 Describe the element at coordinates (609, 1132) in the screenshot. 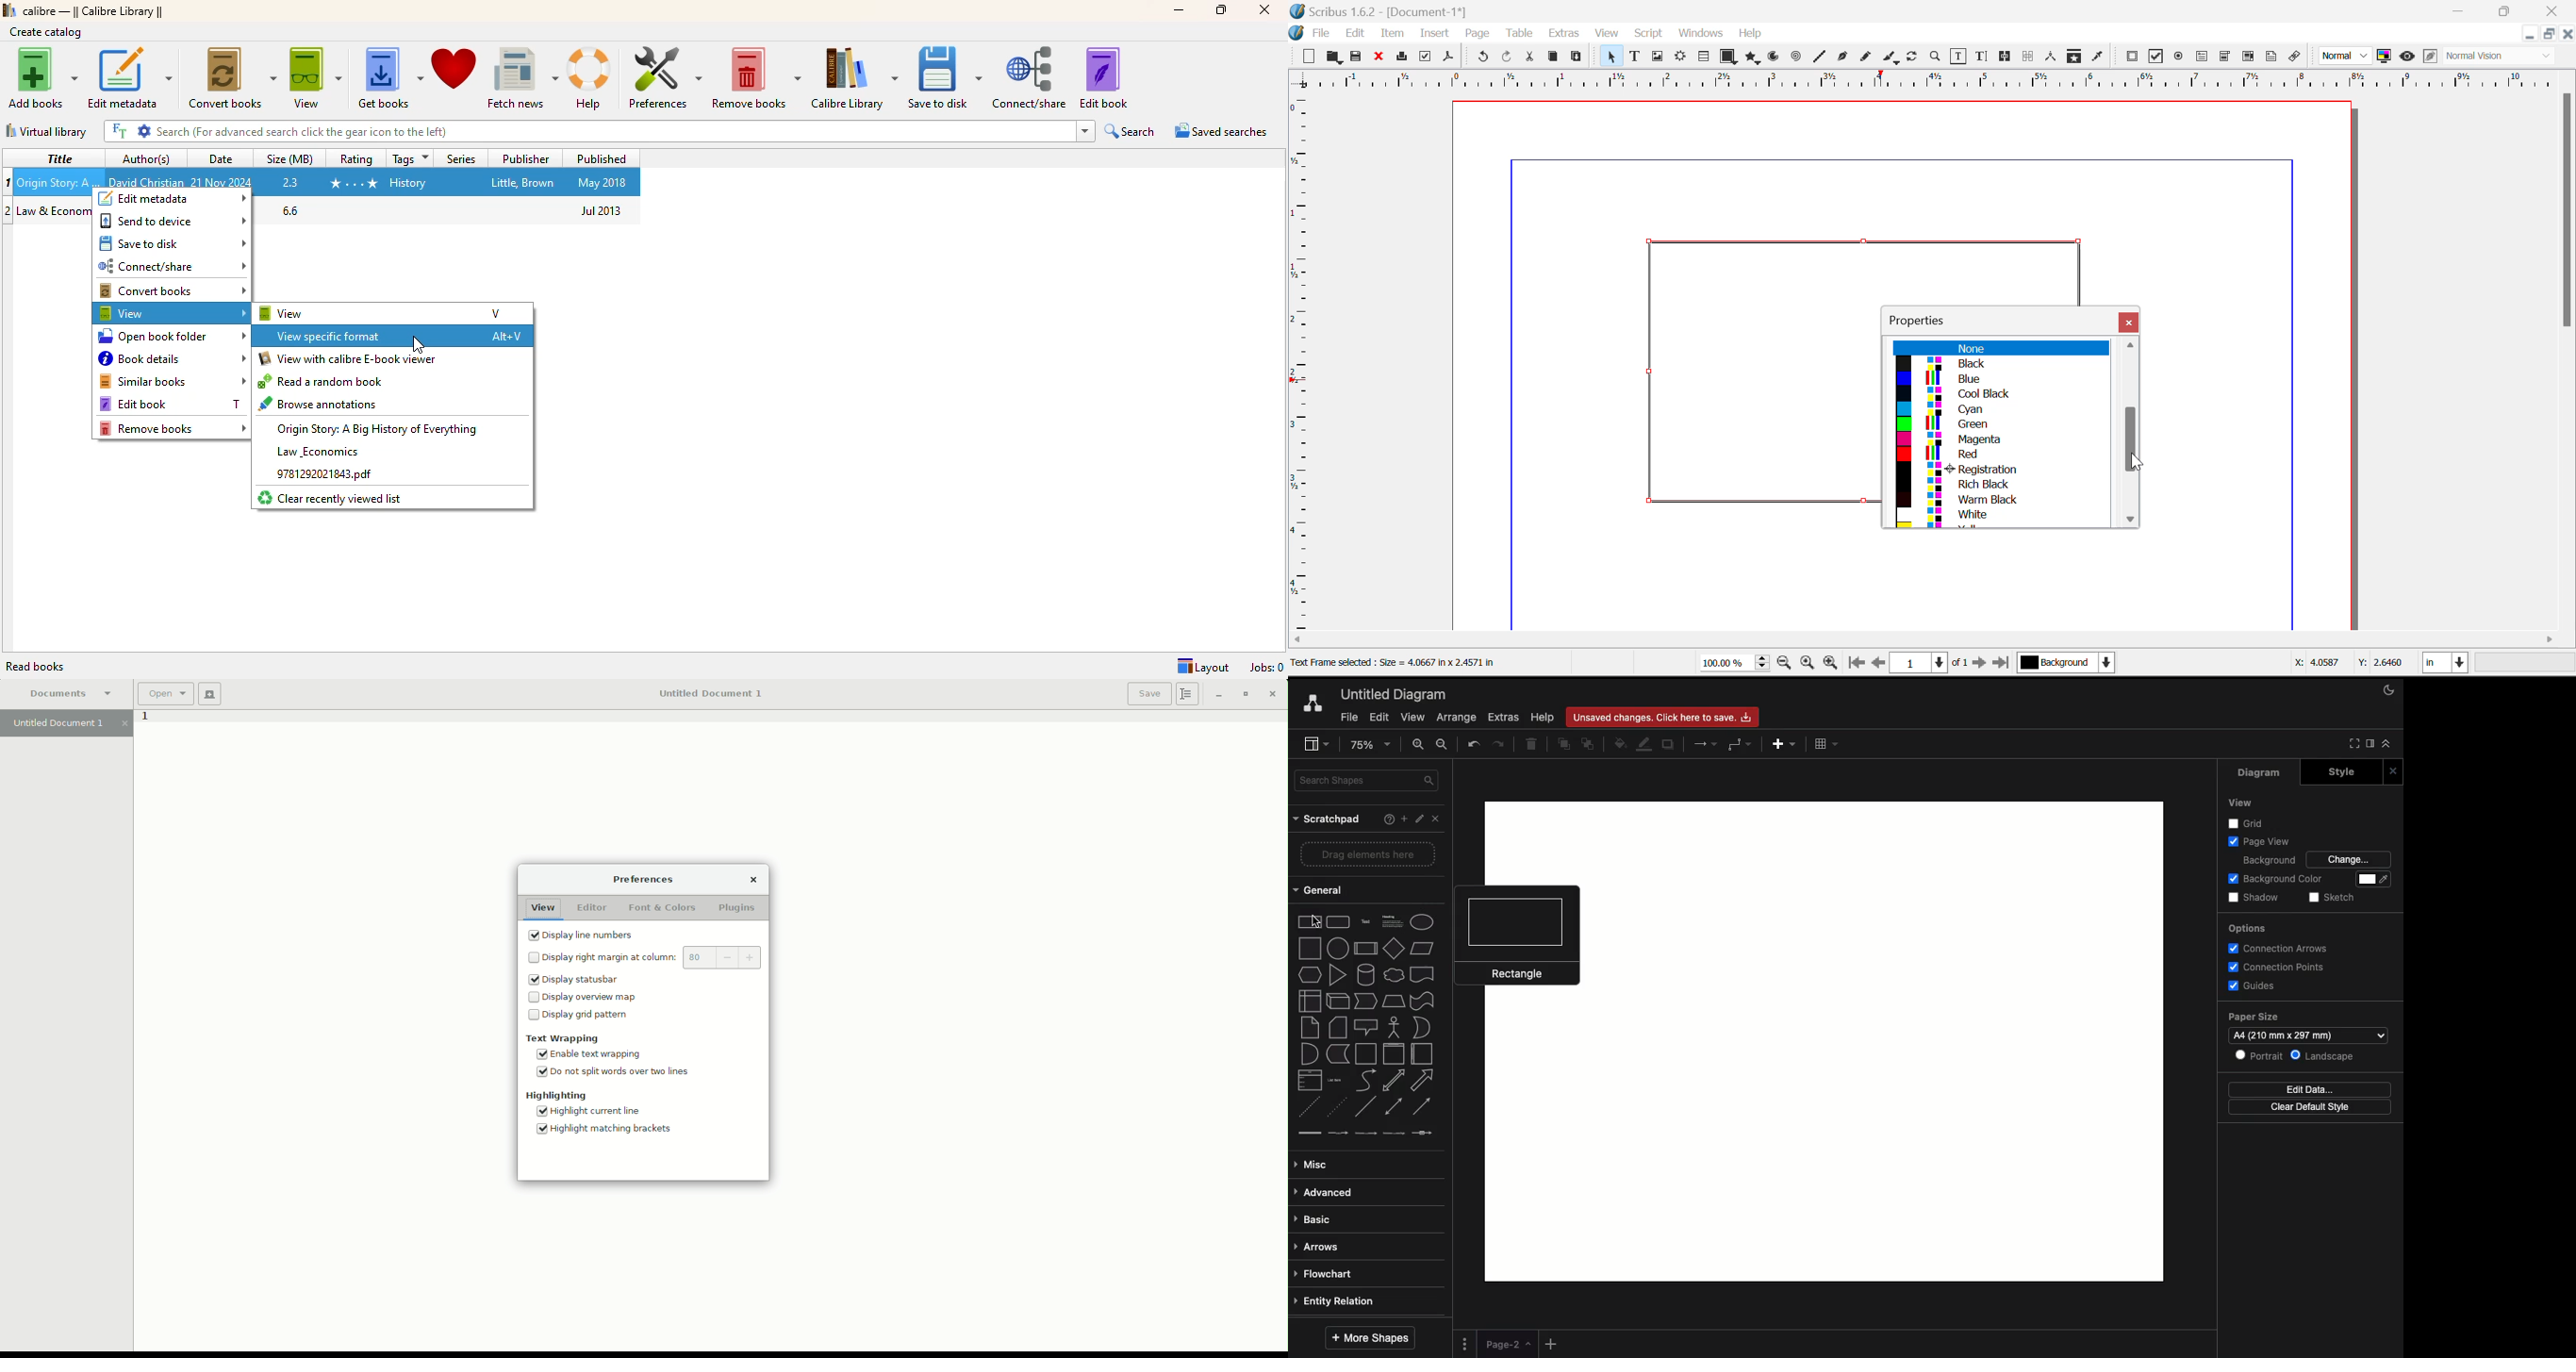

I see `Highlight matching brackets` at that location.